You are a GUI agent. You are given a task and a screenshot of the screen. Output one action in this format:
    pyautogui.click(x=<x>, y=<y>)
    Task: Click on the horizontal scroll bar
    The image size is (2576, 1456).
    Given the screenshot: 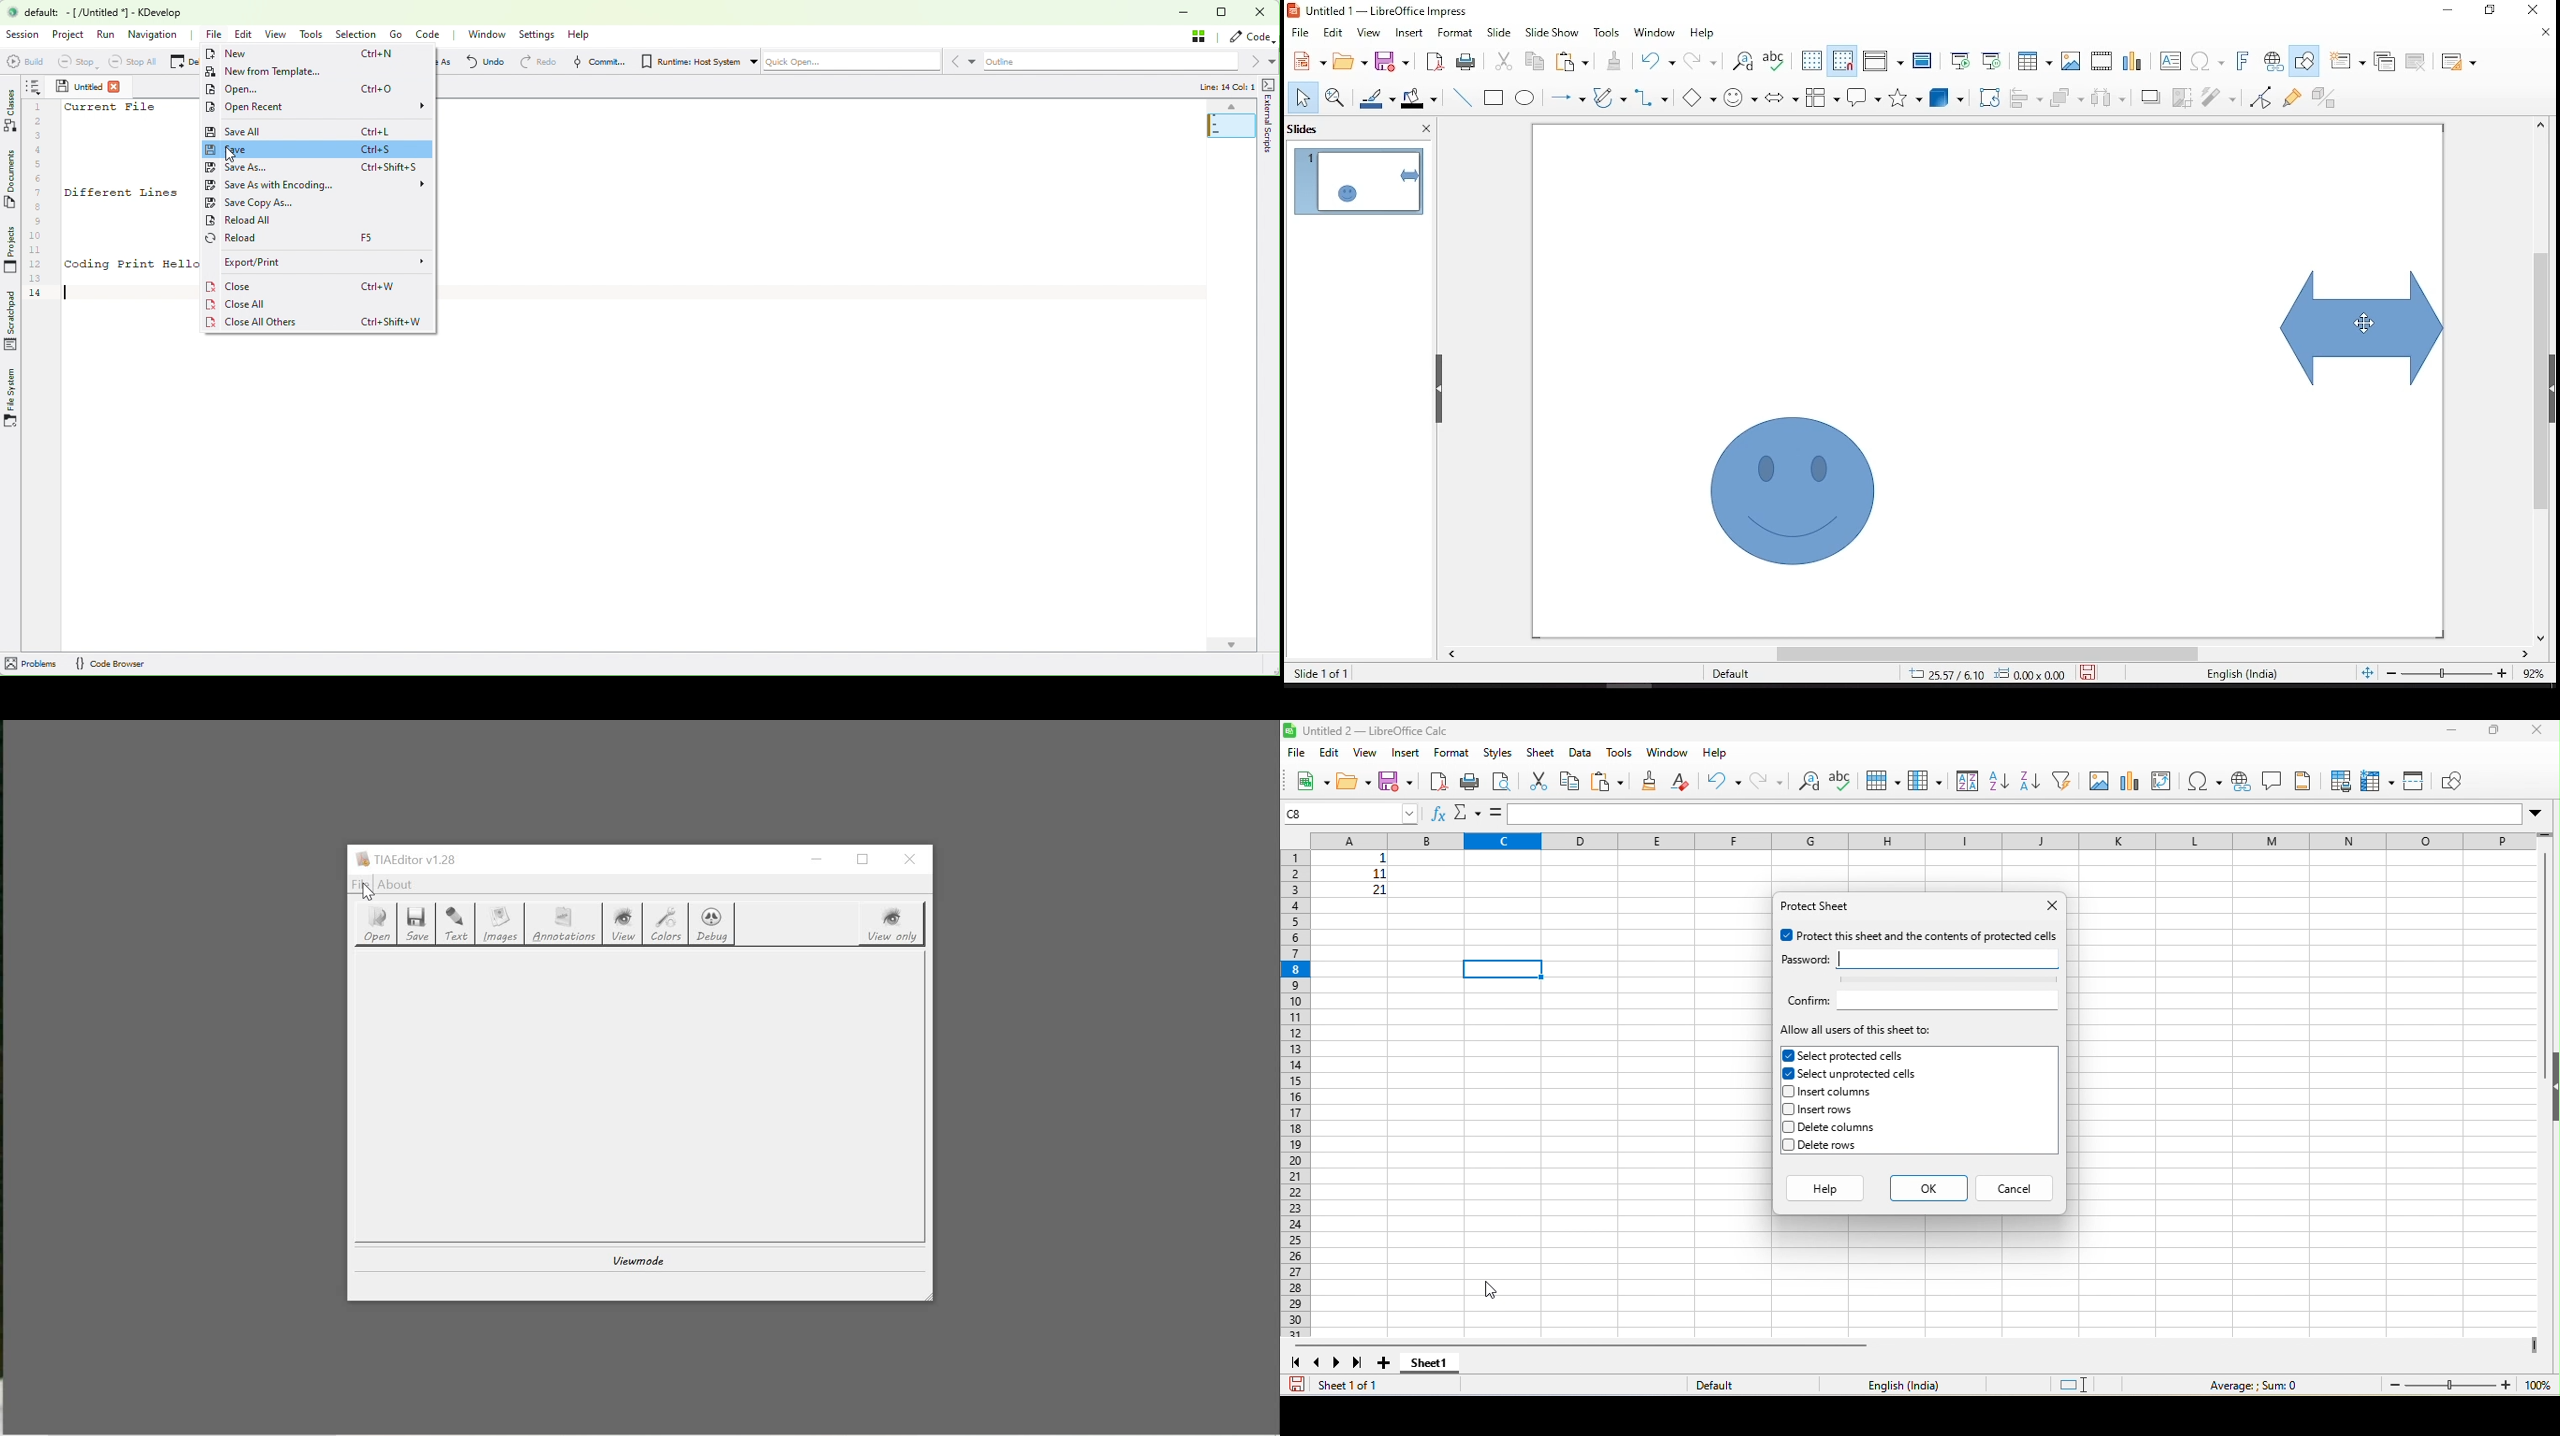 What is the action you would take?
    pyautogui.click(x=1586, y=1344)
    